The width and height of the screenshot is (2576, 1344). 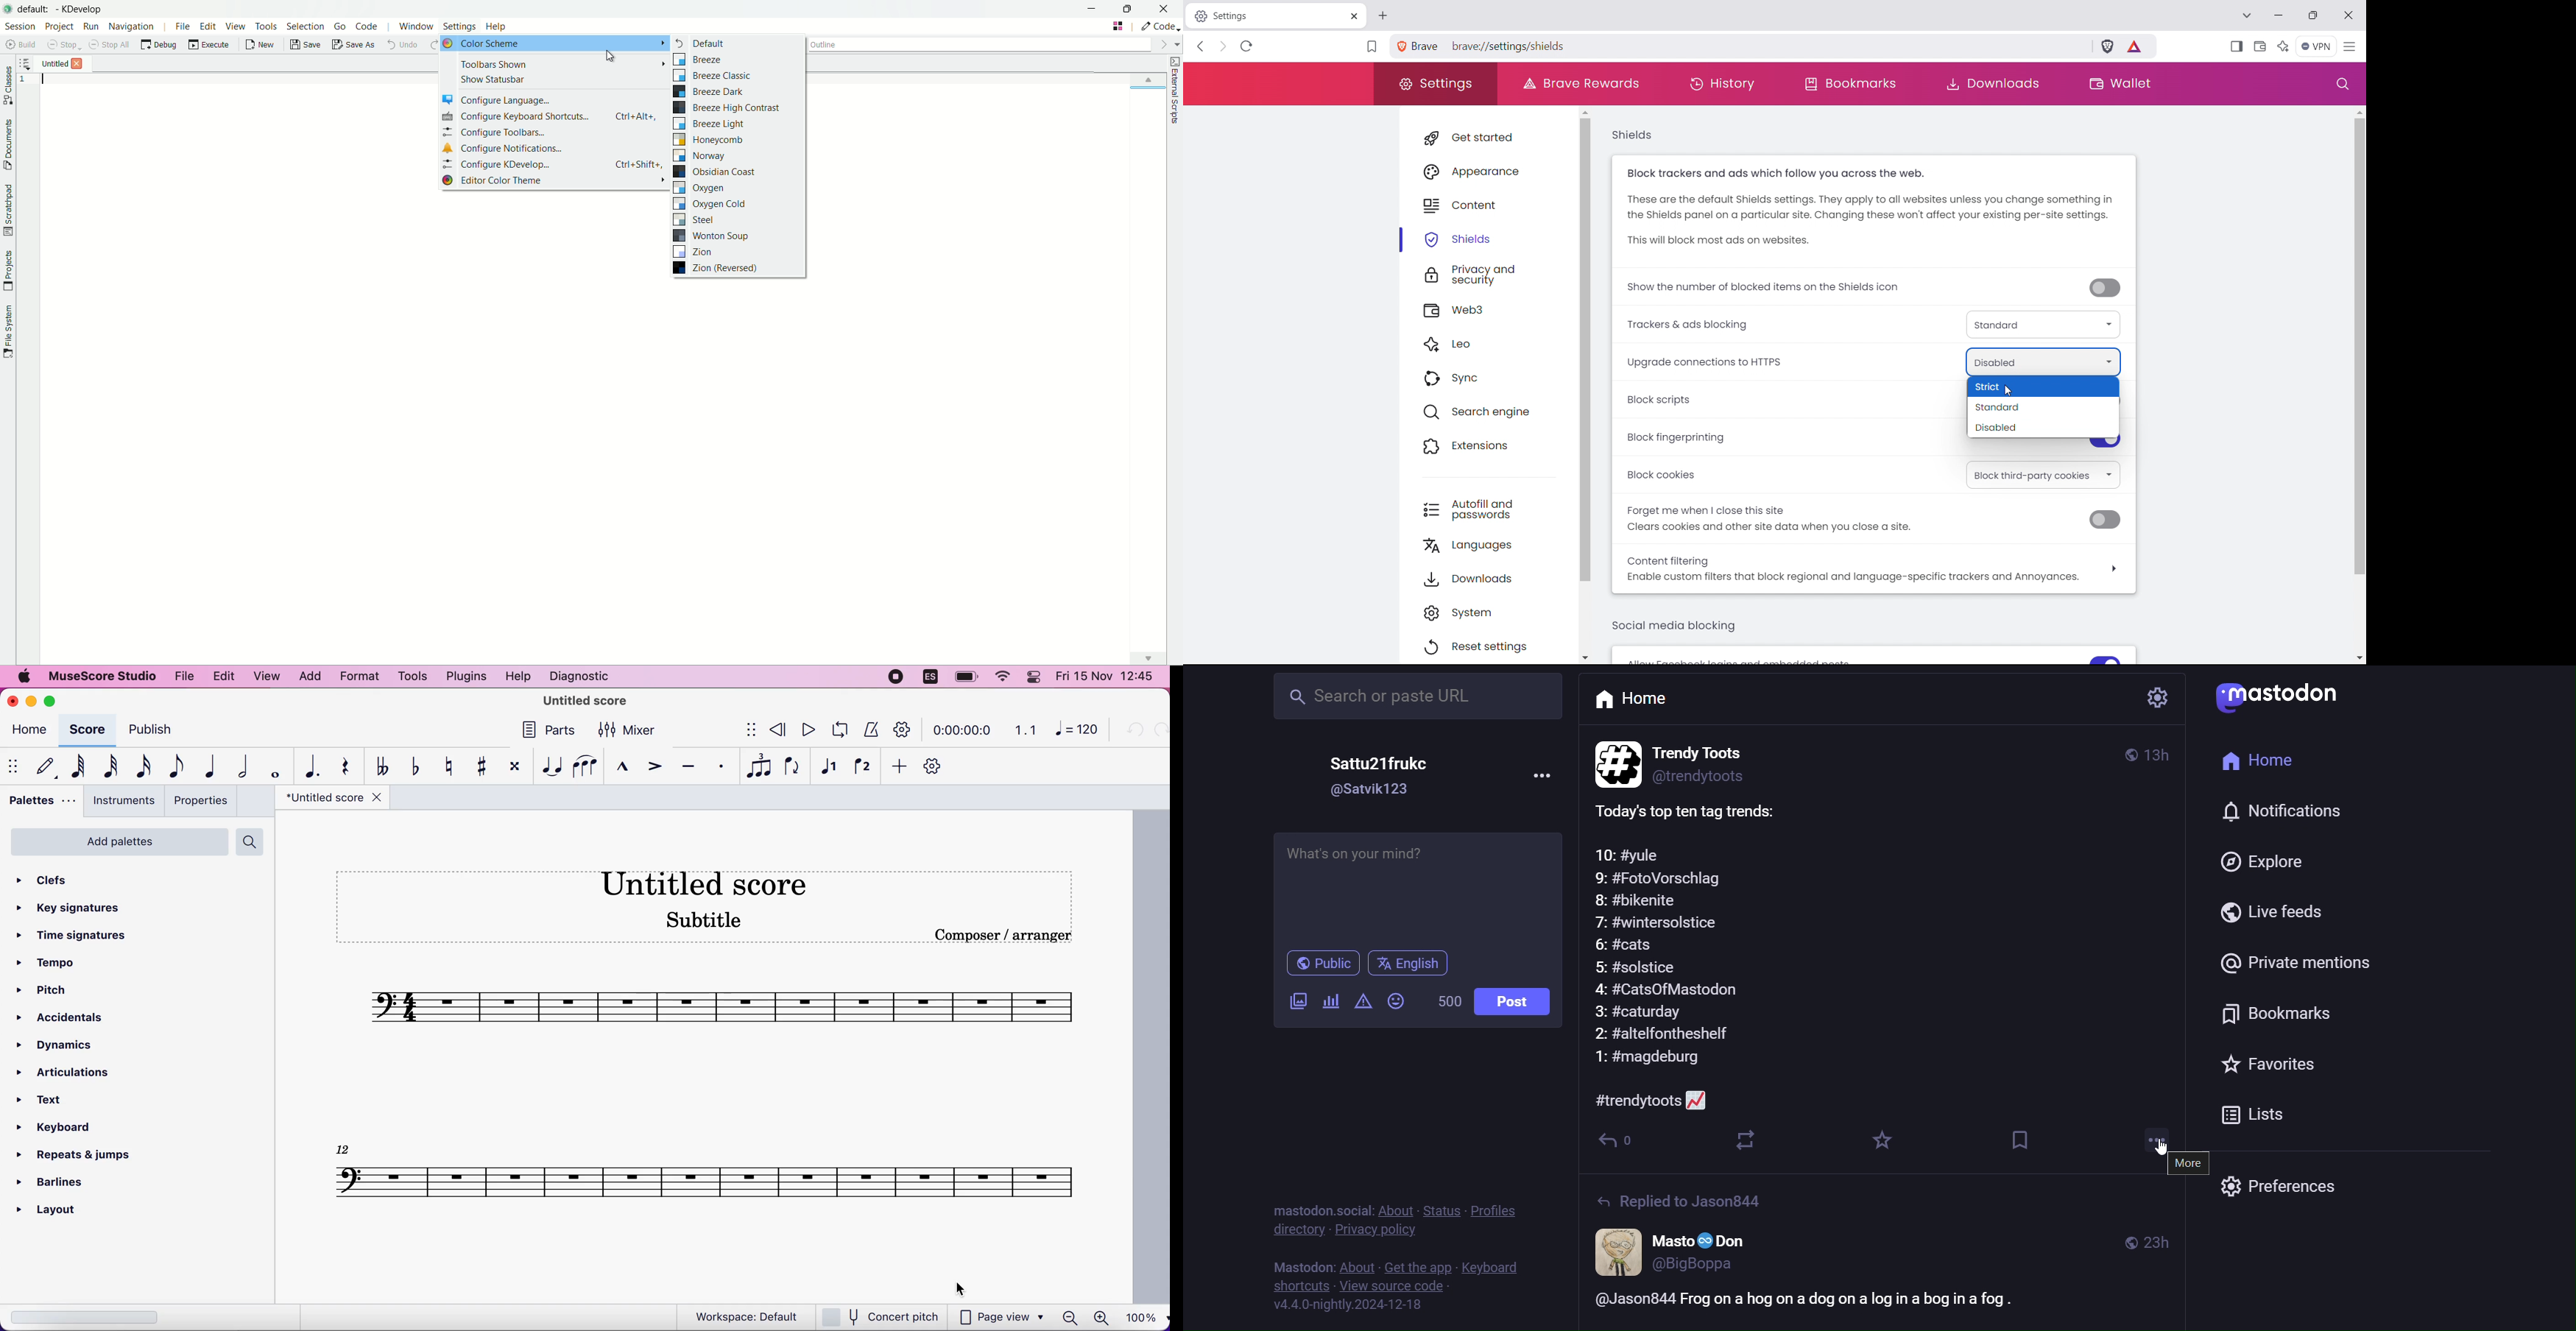 I want to click on redo, so click(x=1159, y=730).